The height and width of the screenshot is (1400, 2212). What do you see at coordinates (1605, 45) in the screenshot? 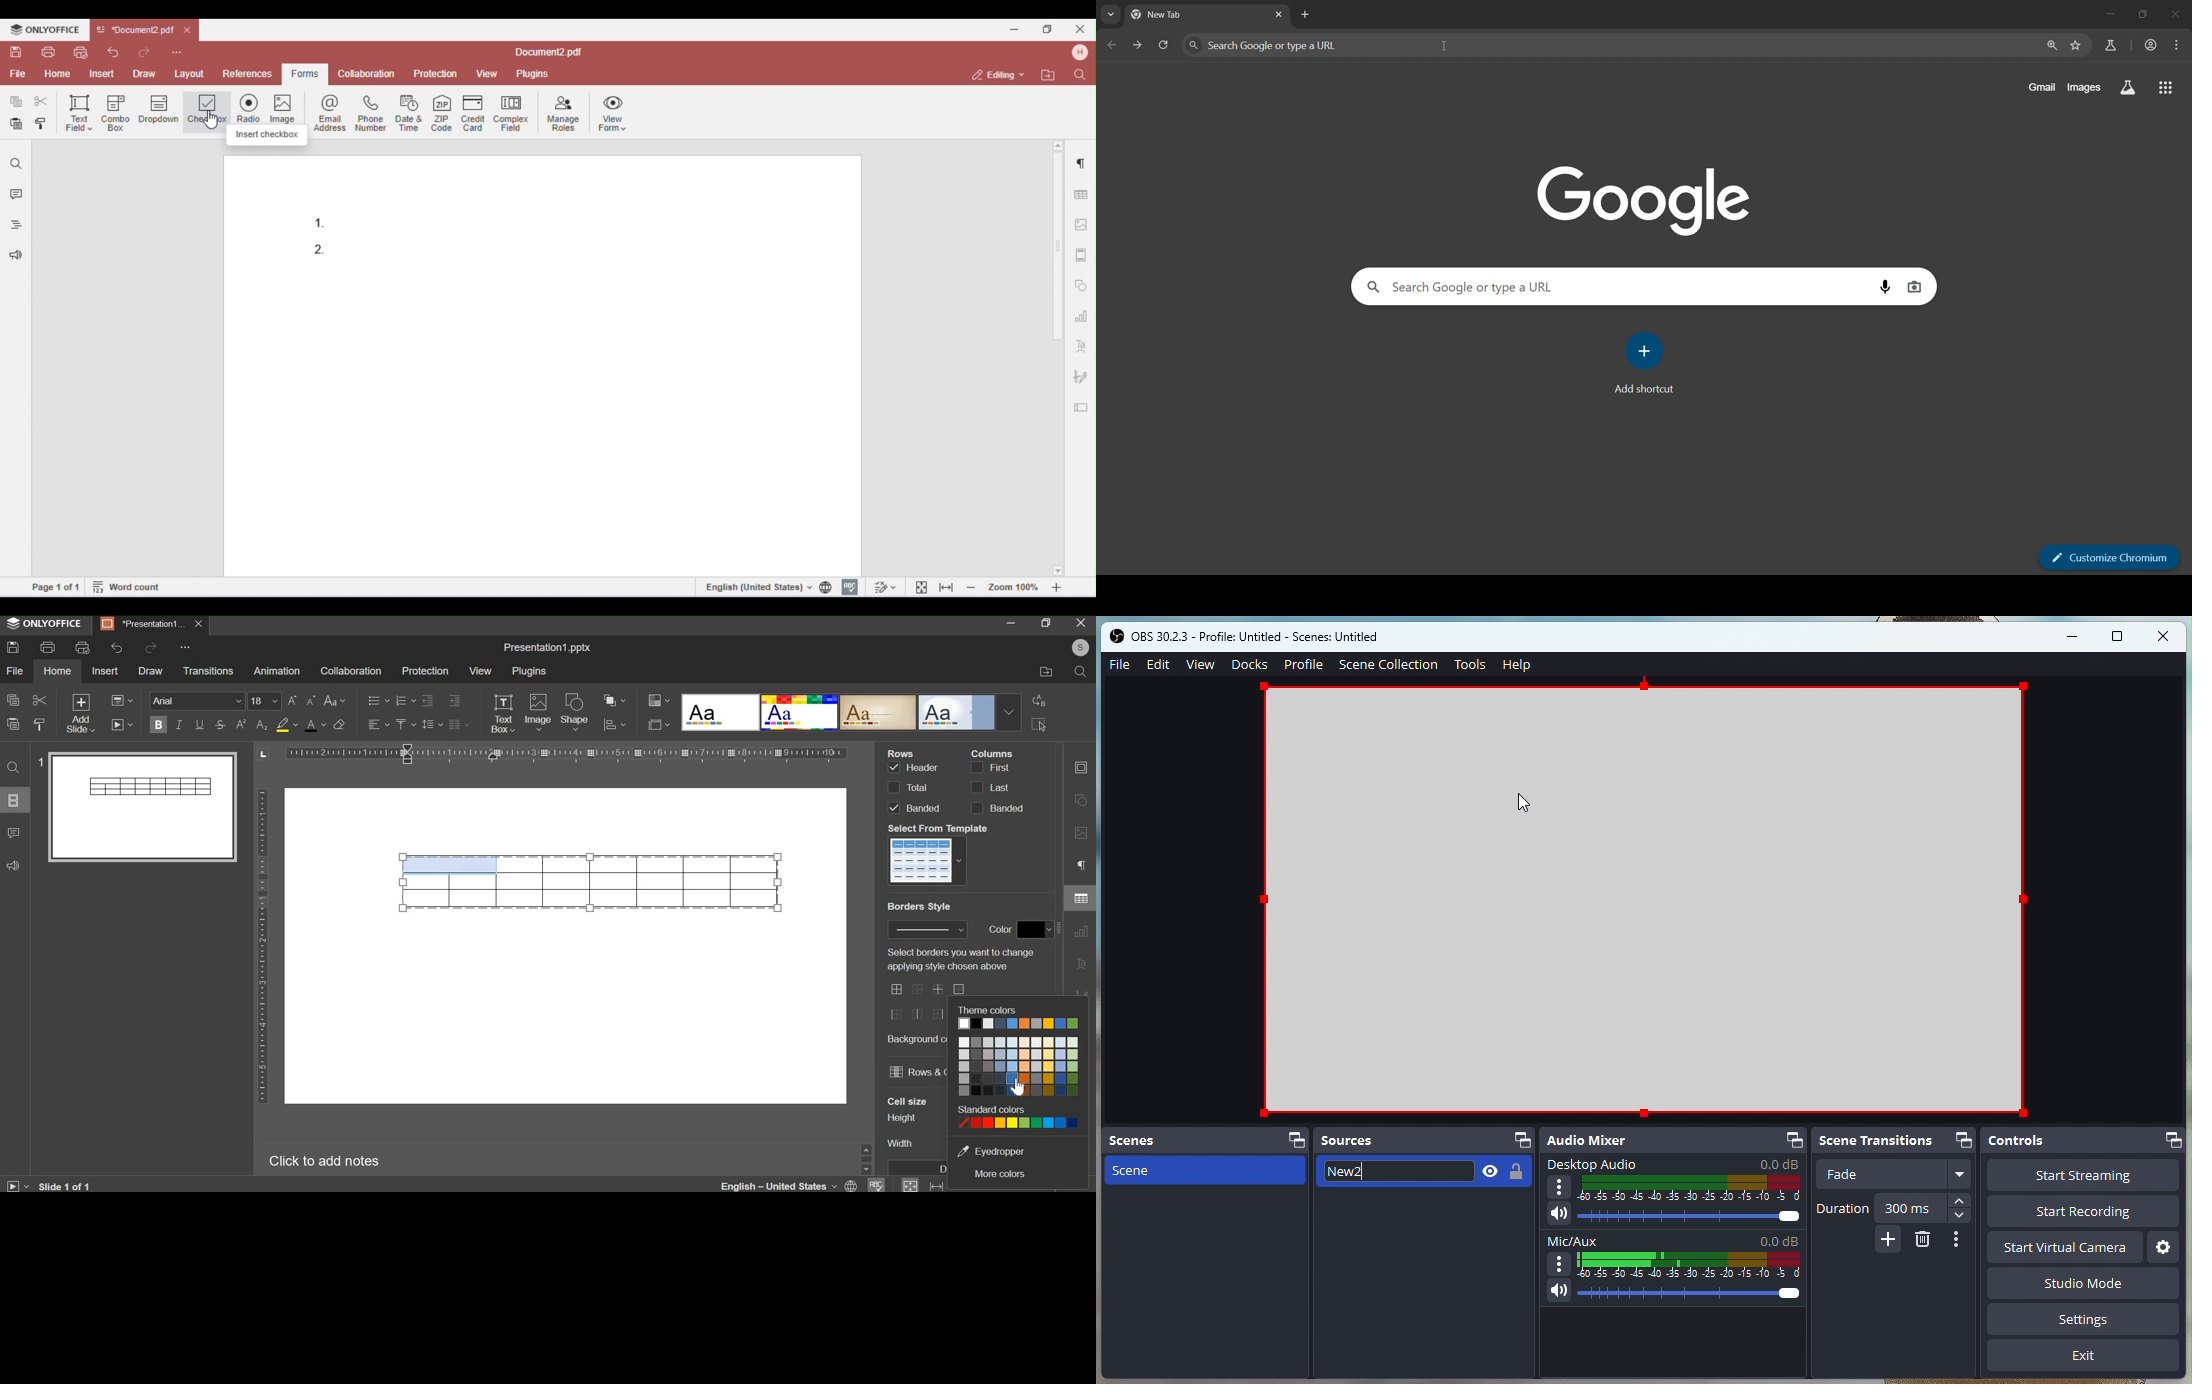
I see `search Google or type a URL` at bounding box center [1605, 45].